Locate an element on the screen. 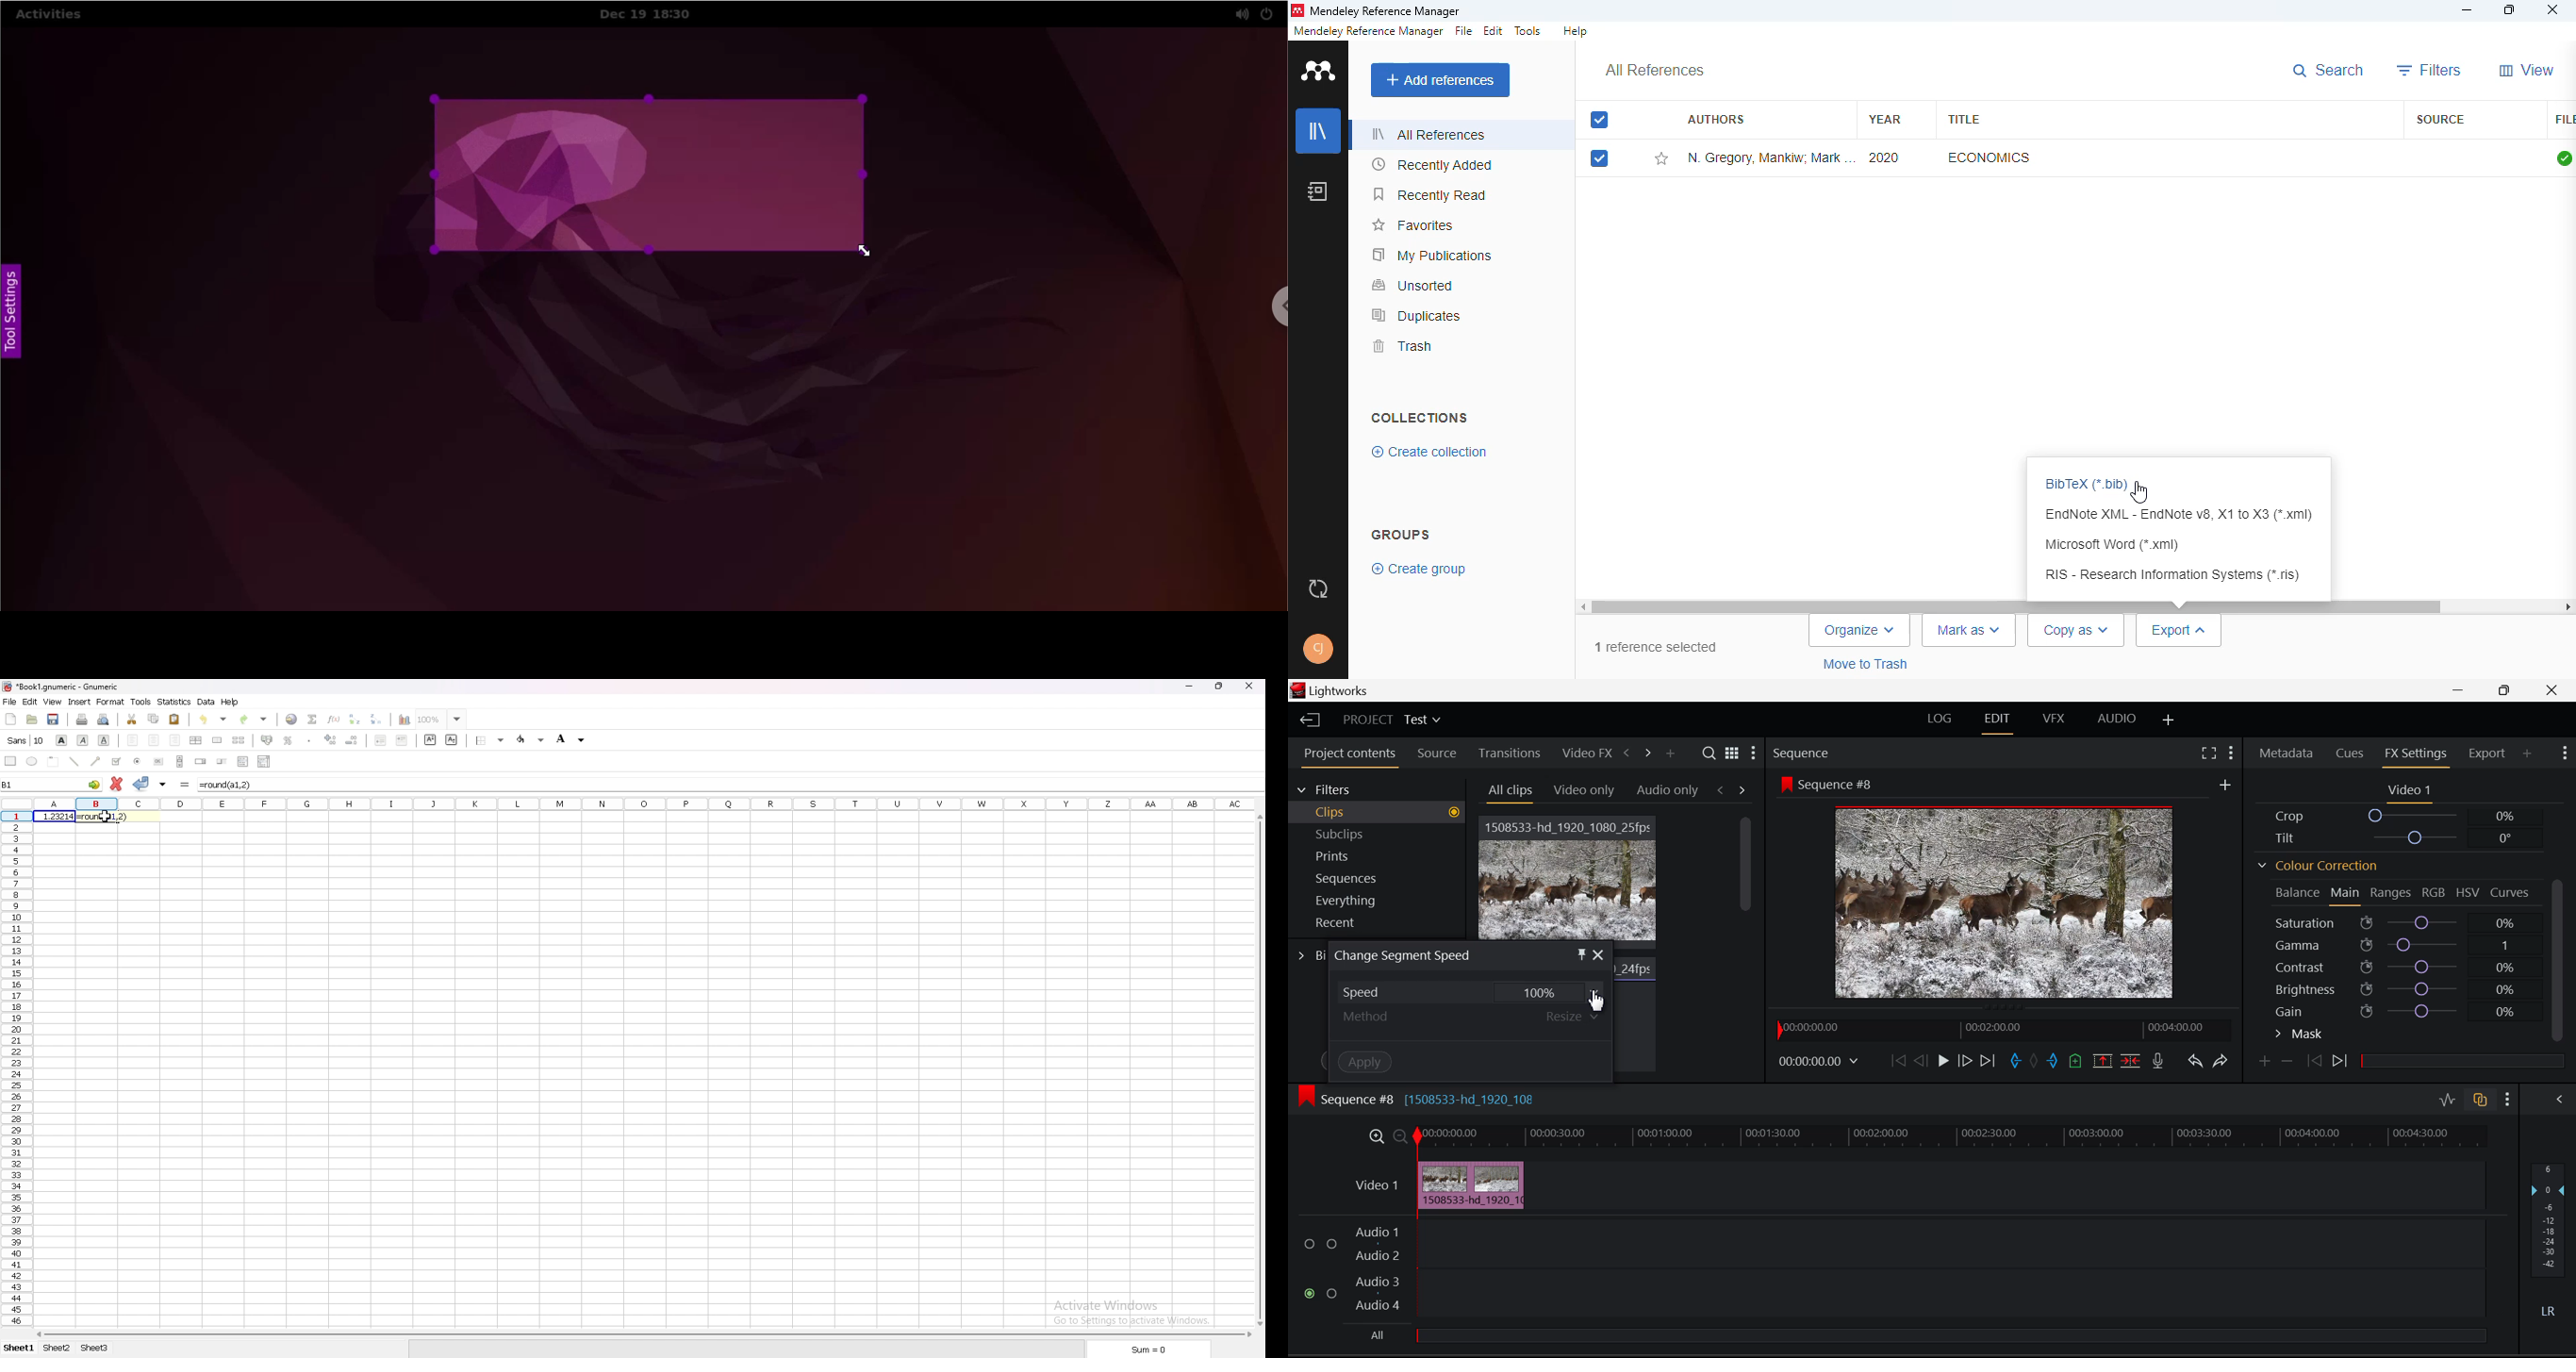 This screenshot has width=2576, height=1372. sort descending is located at coordinates (376, 719).